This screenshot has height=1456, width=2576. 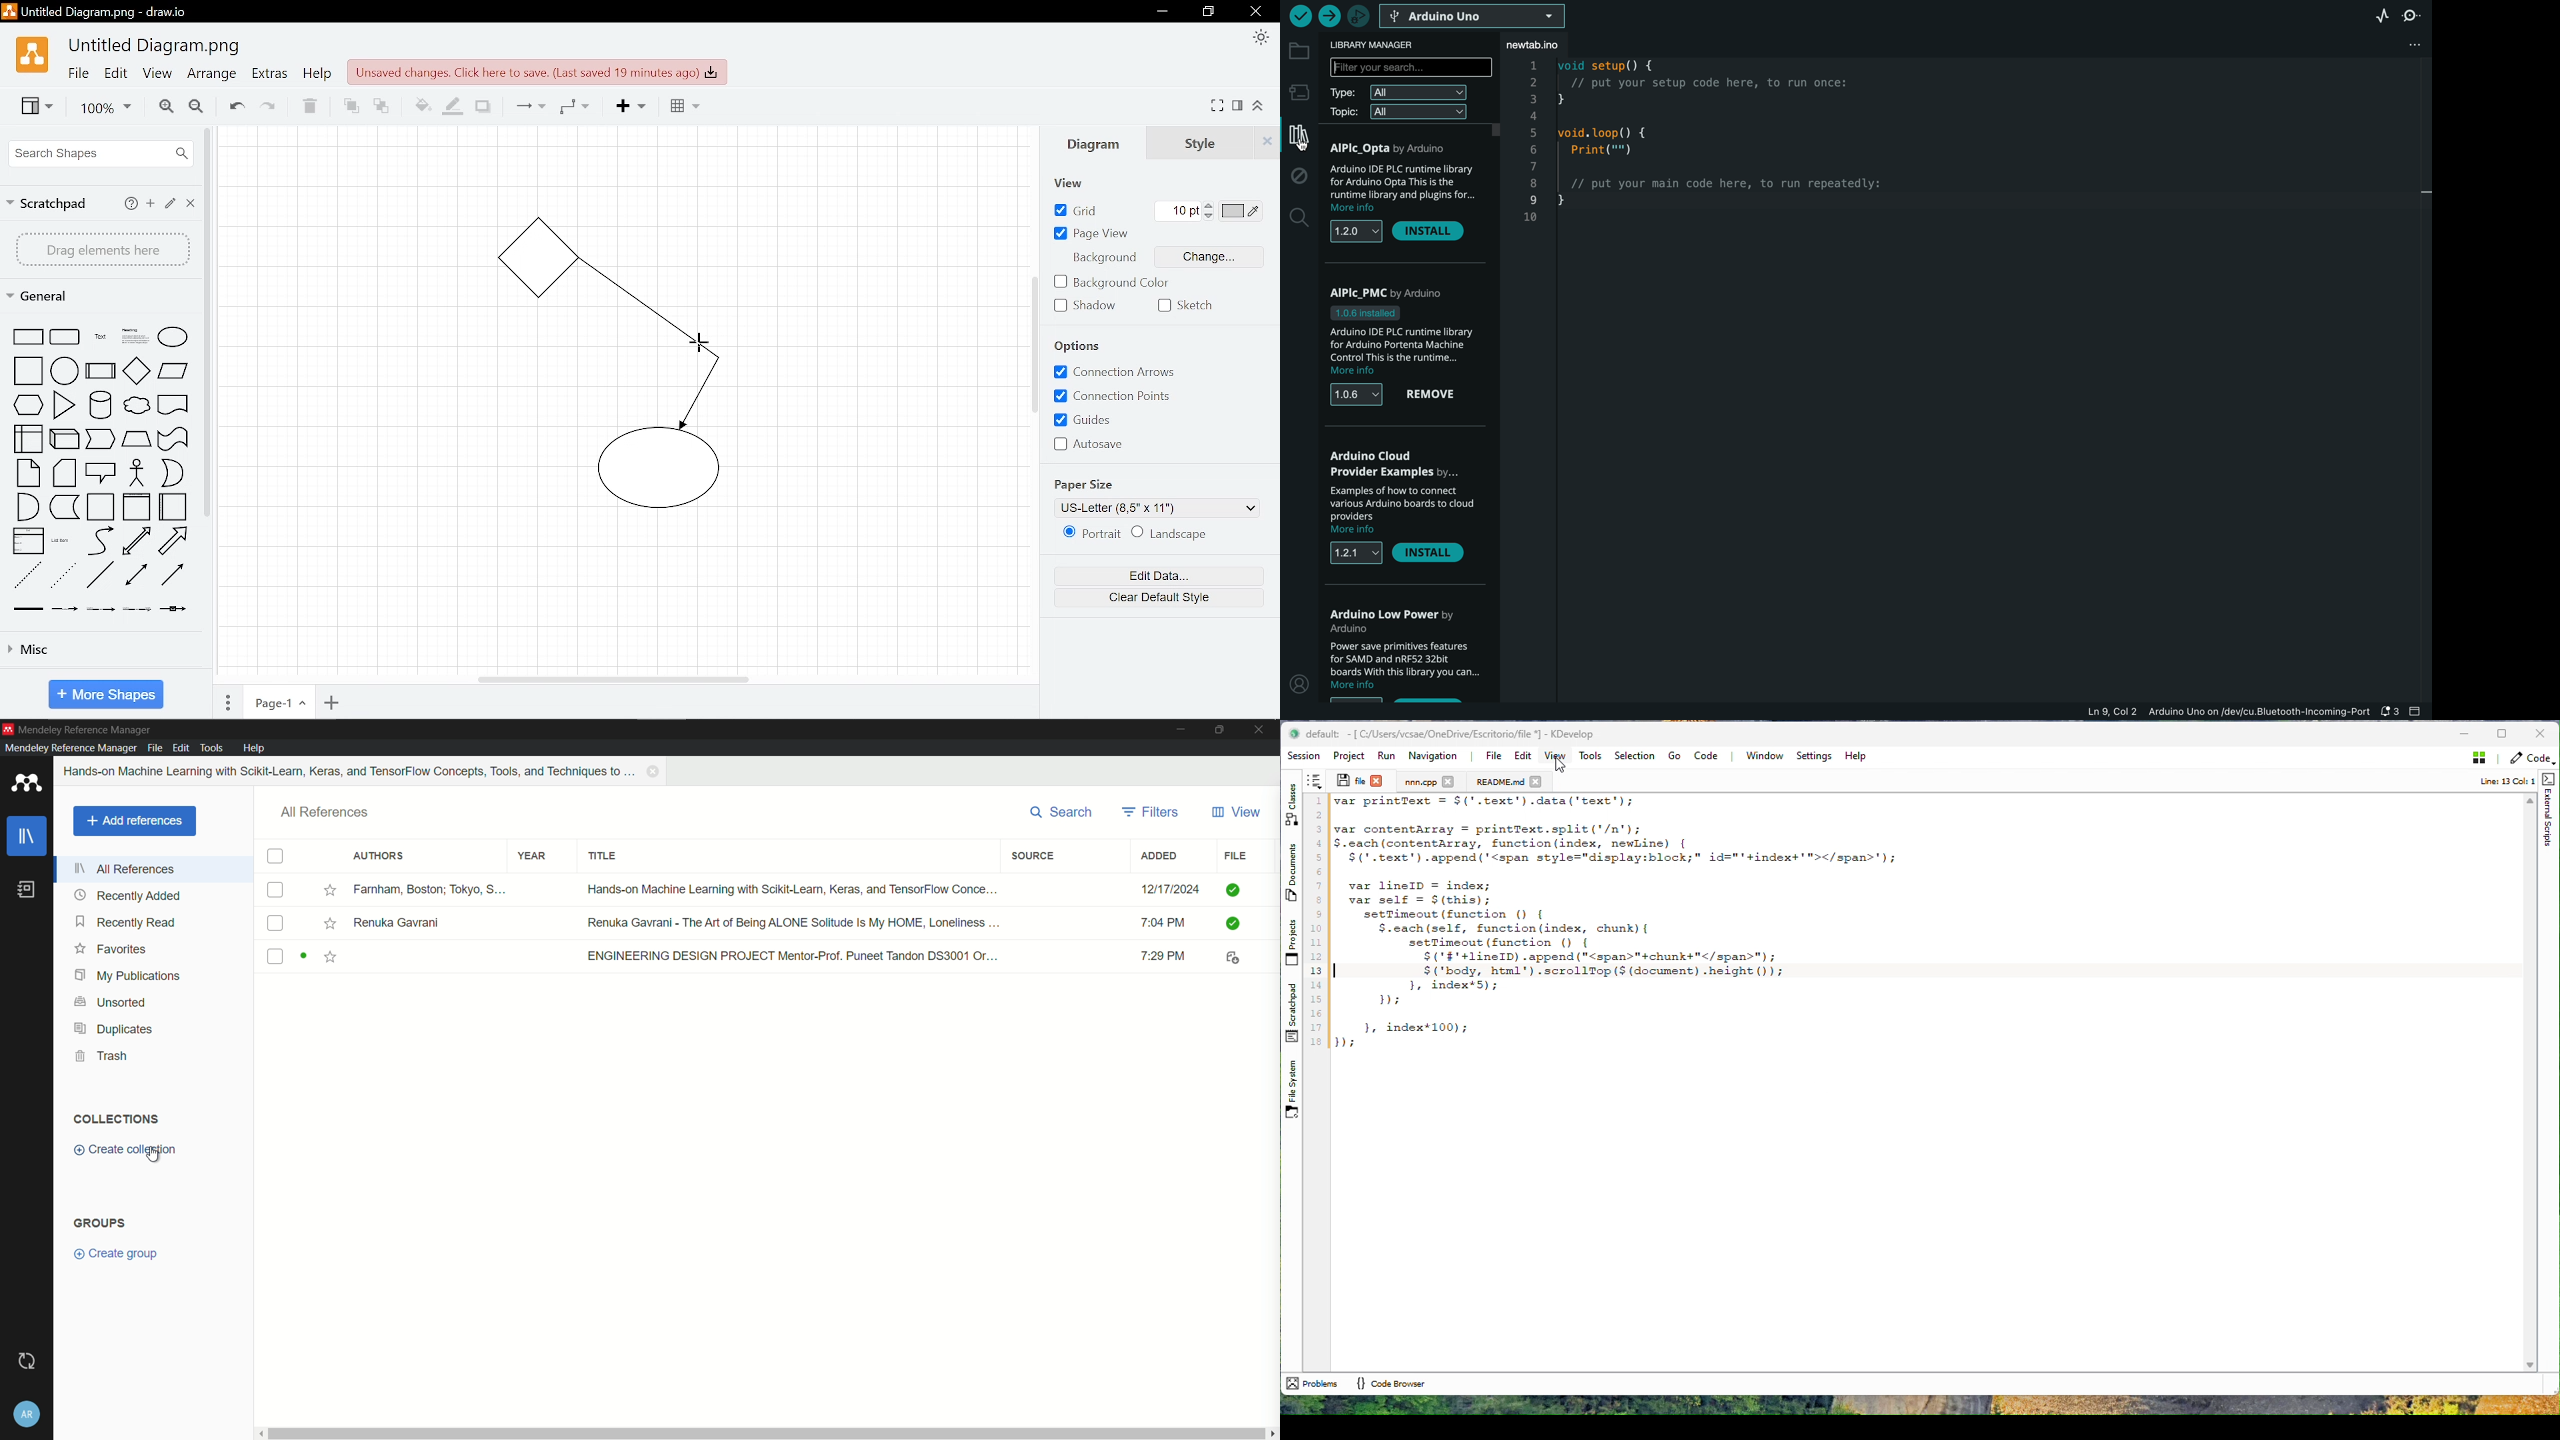 What do you see at coordinates (176, 613) in the screenshot?
I see `shape` at bounding box center [176, 613].